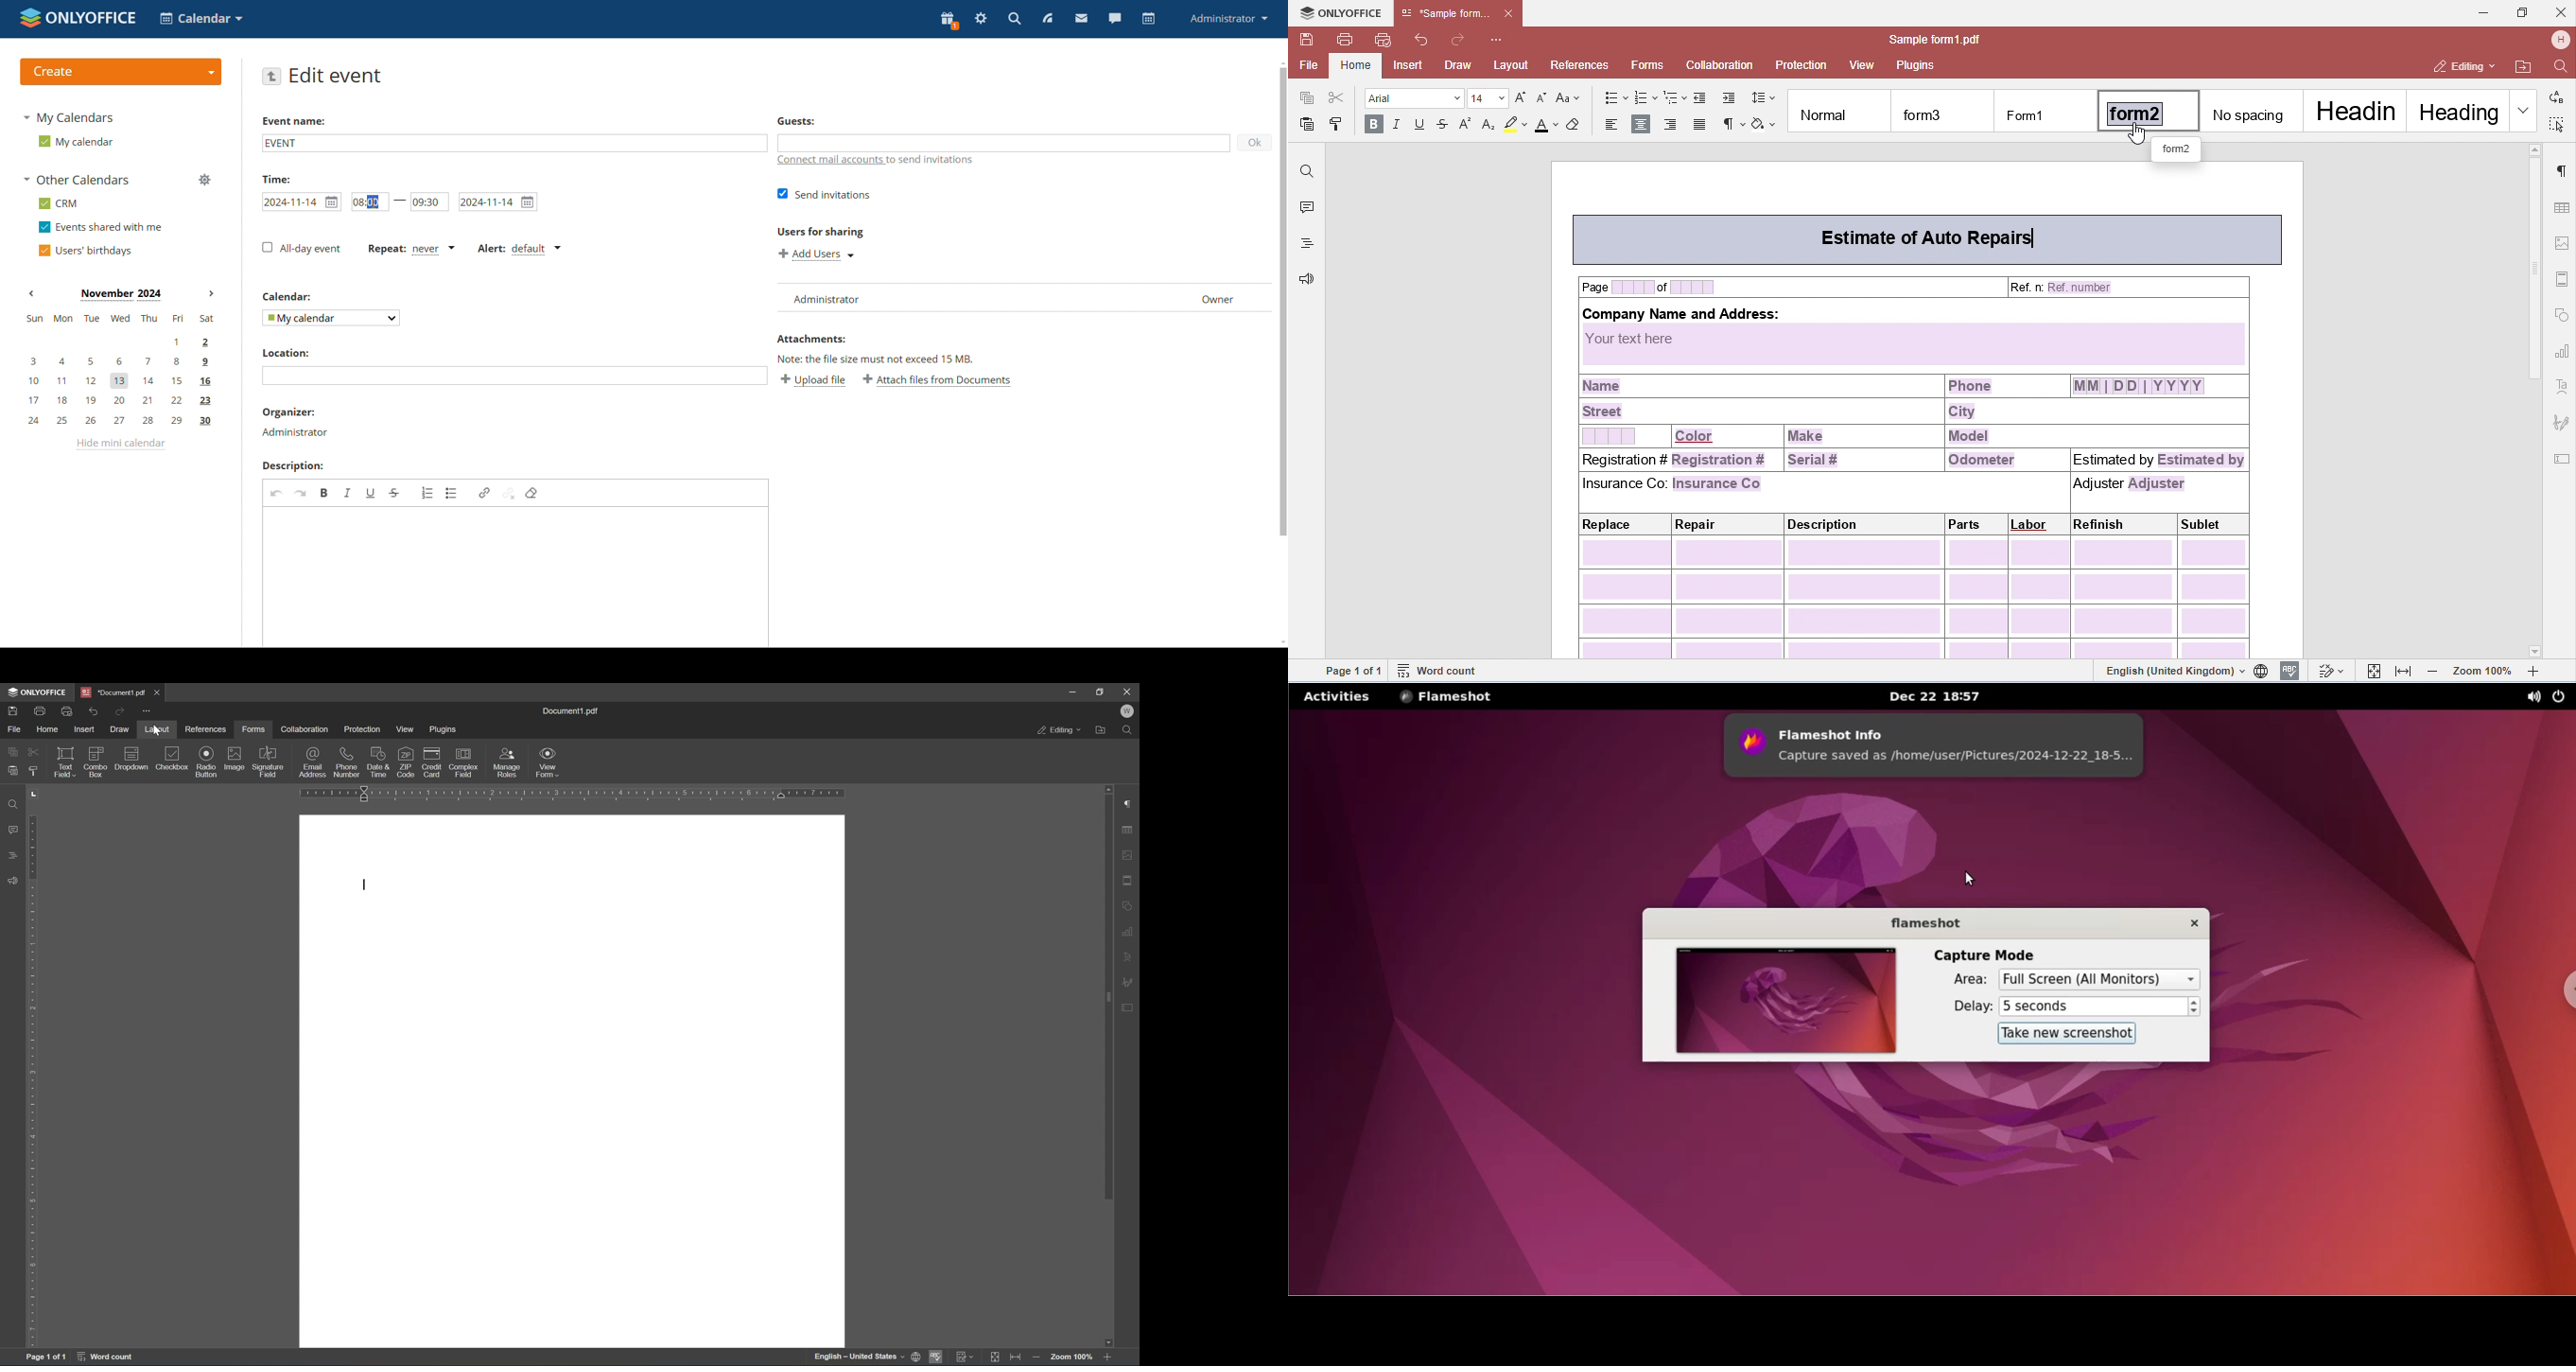 Image resolution: width=2576 pixels, height=1372 pixels. What do you see at coordinates (95, 709) in the screenshot?
I see `undo` at bounding box center [95, 709].